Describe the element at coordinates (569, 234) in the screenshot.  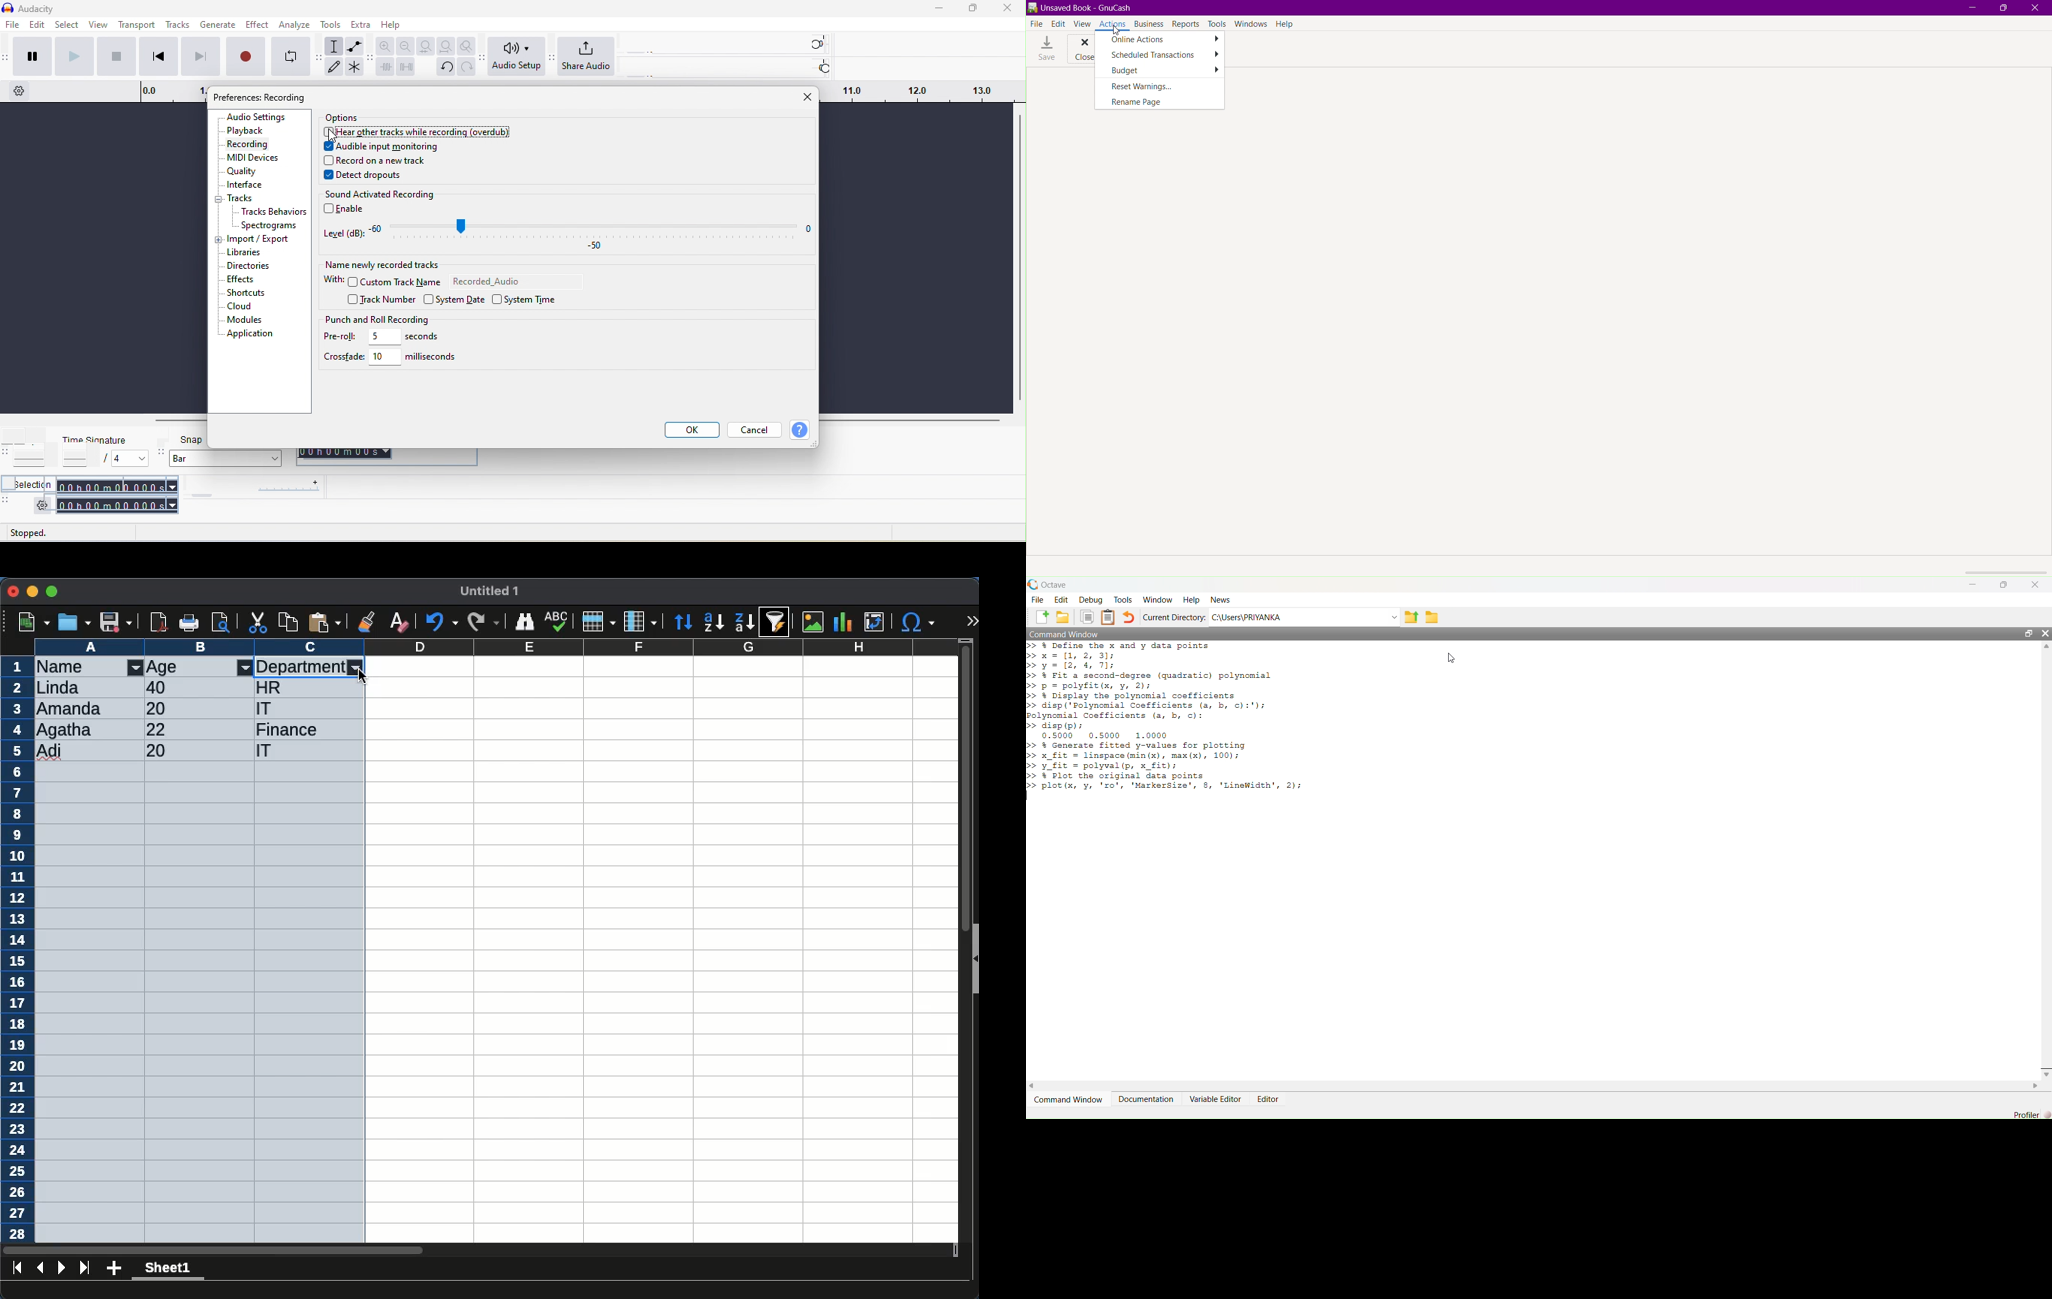
I see `level` at that location.